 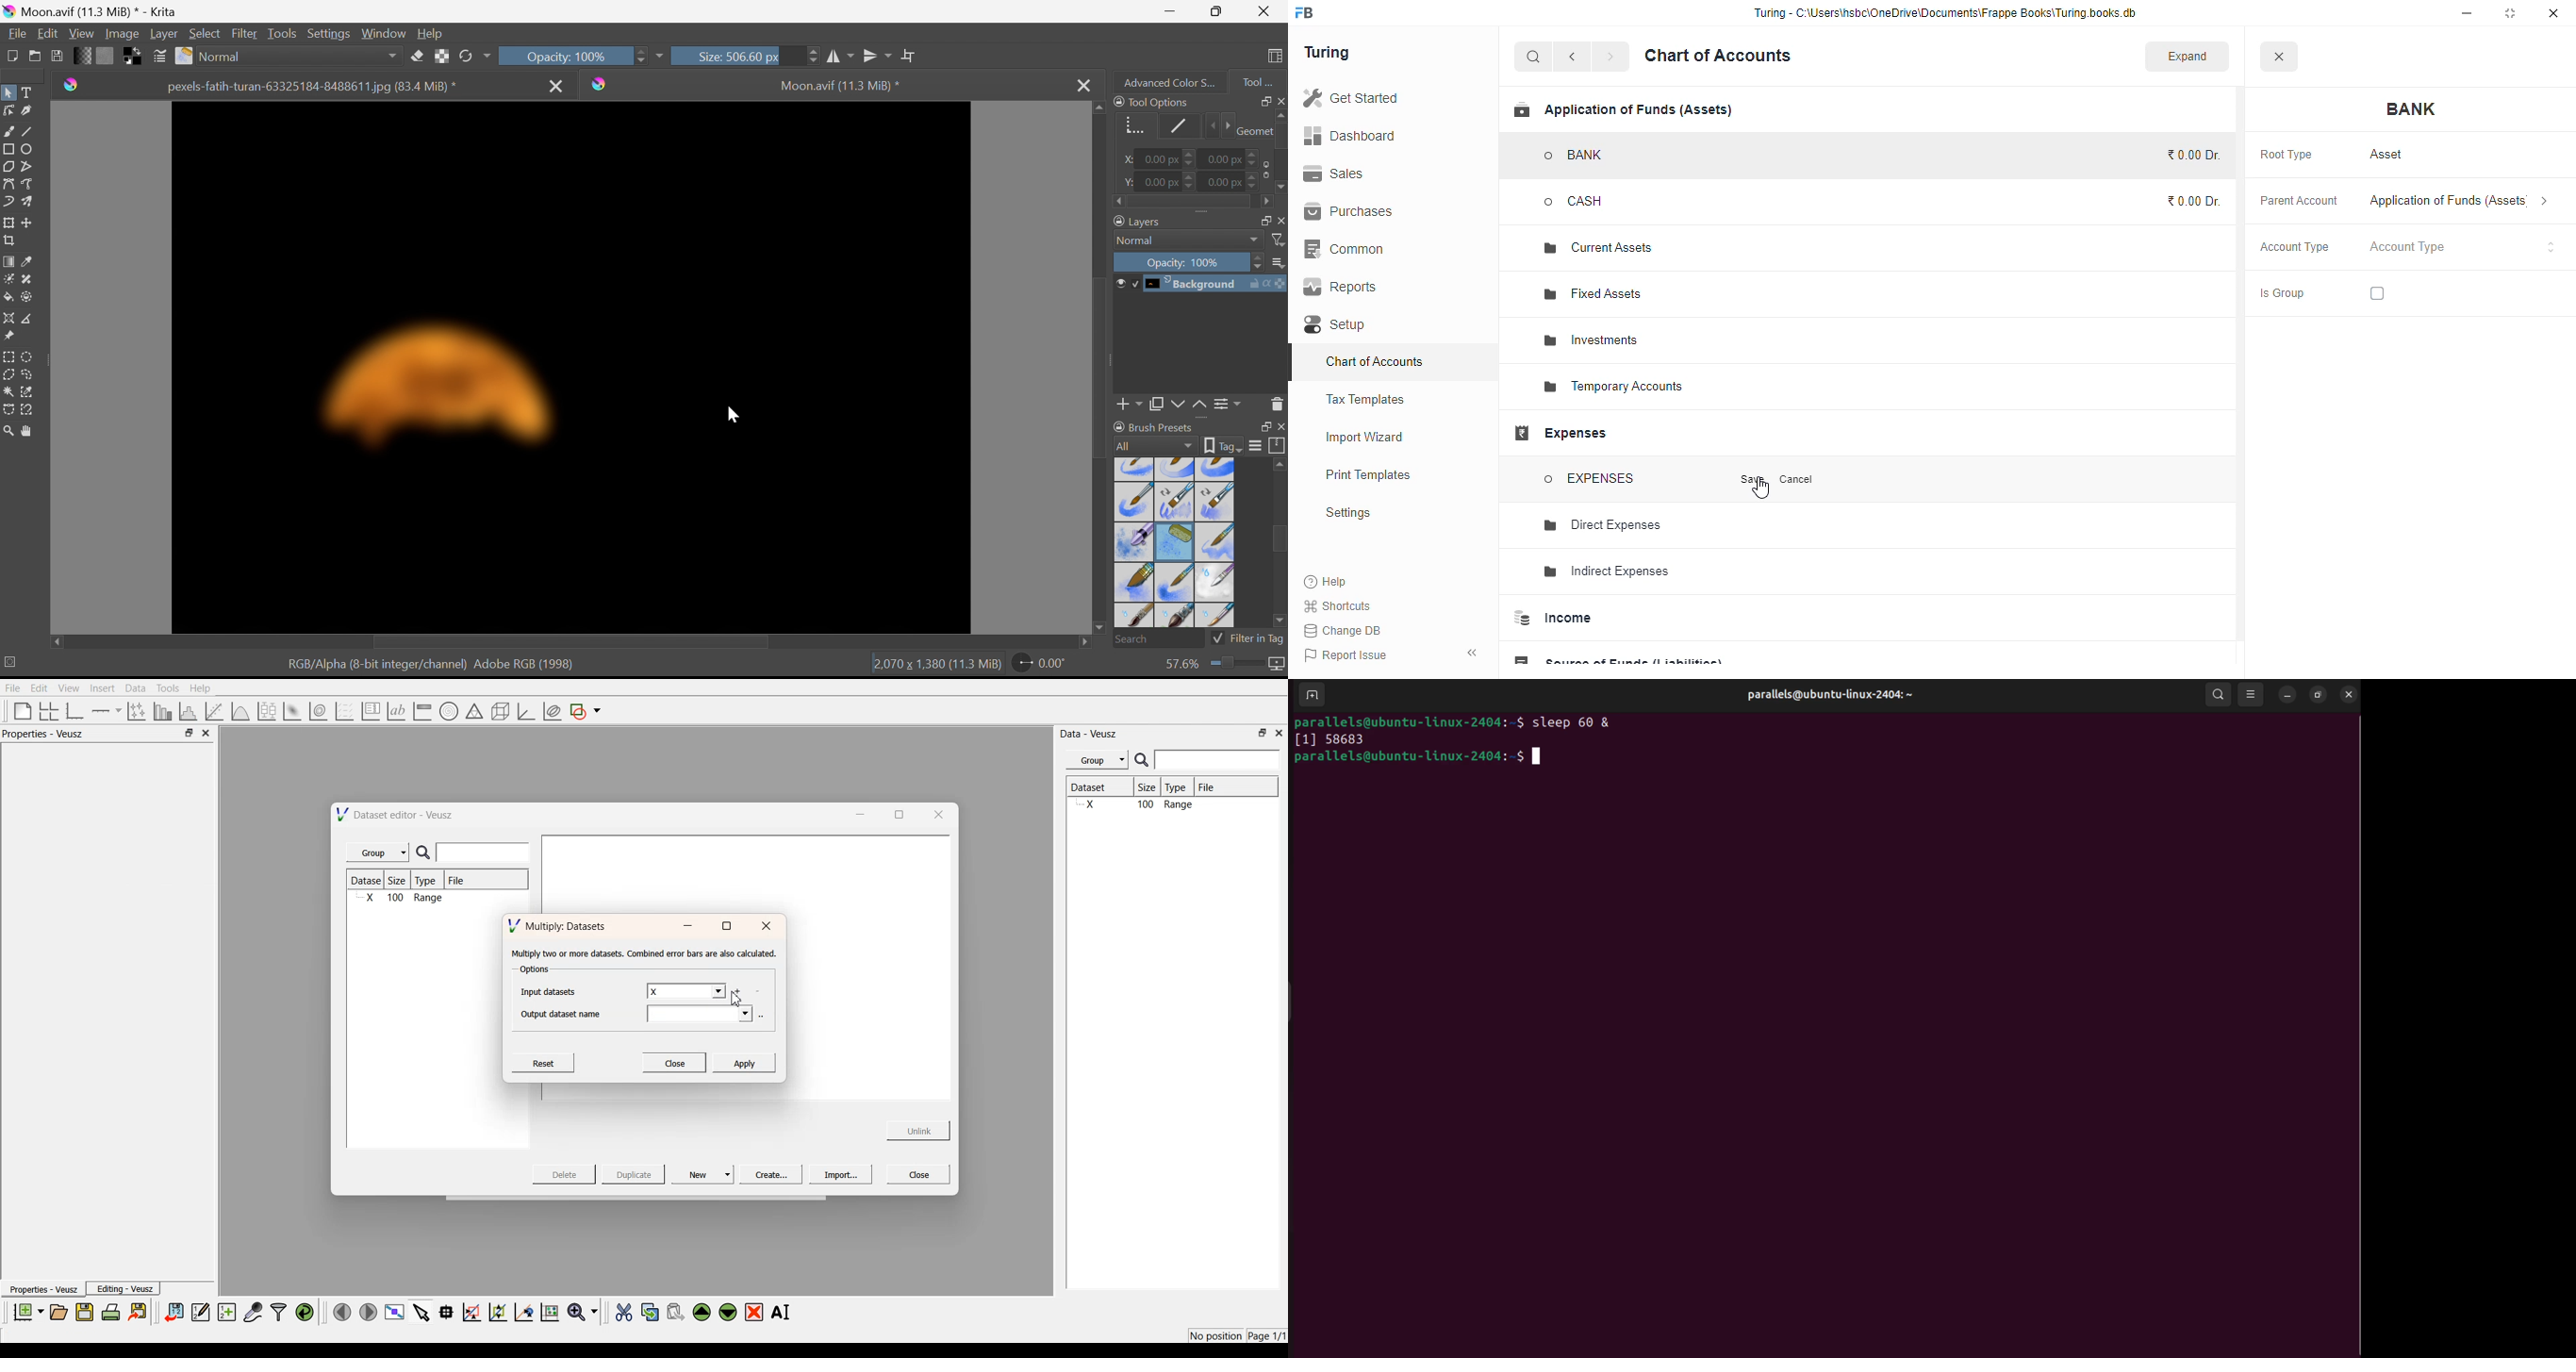 What do you see at coordinates (1150, 788) in the screenshot?
I see `Size` at bounding box center [1150, 788].